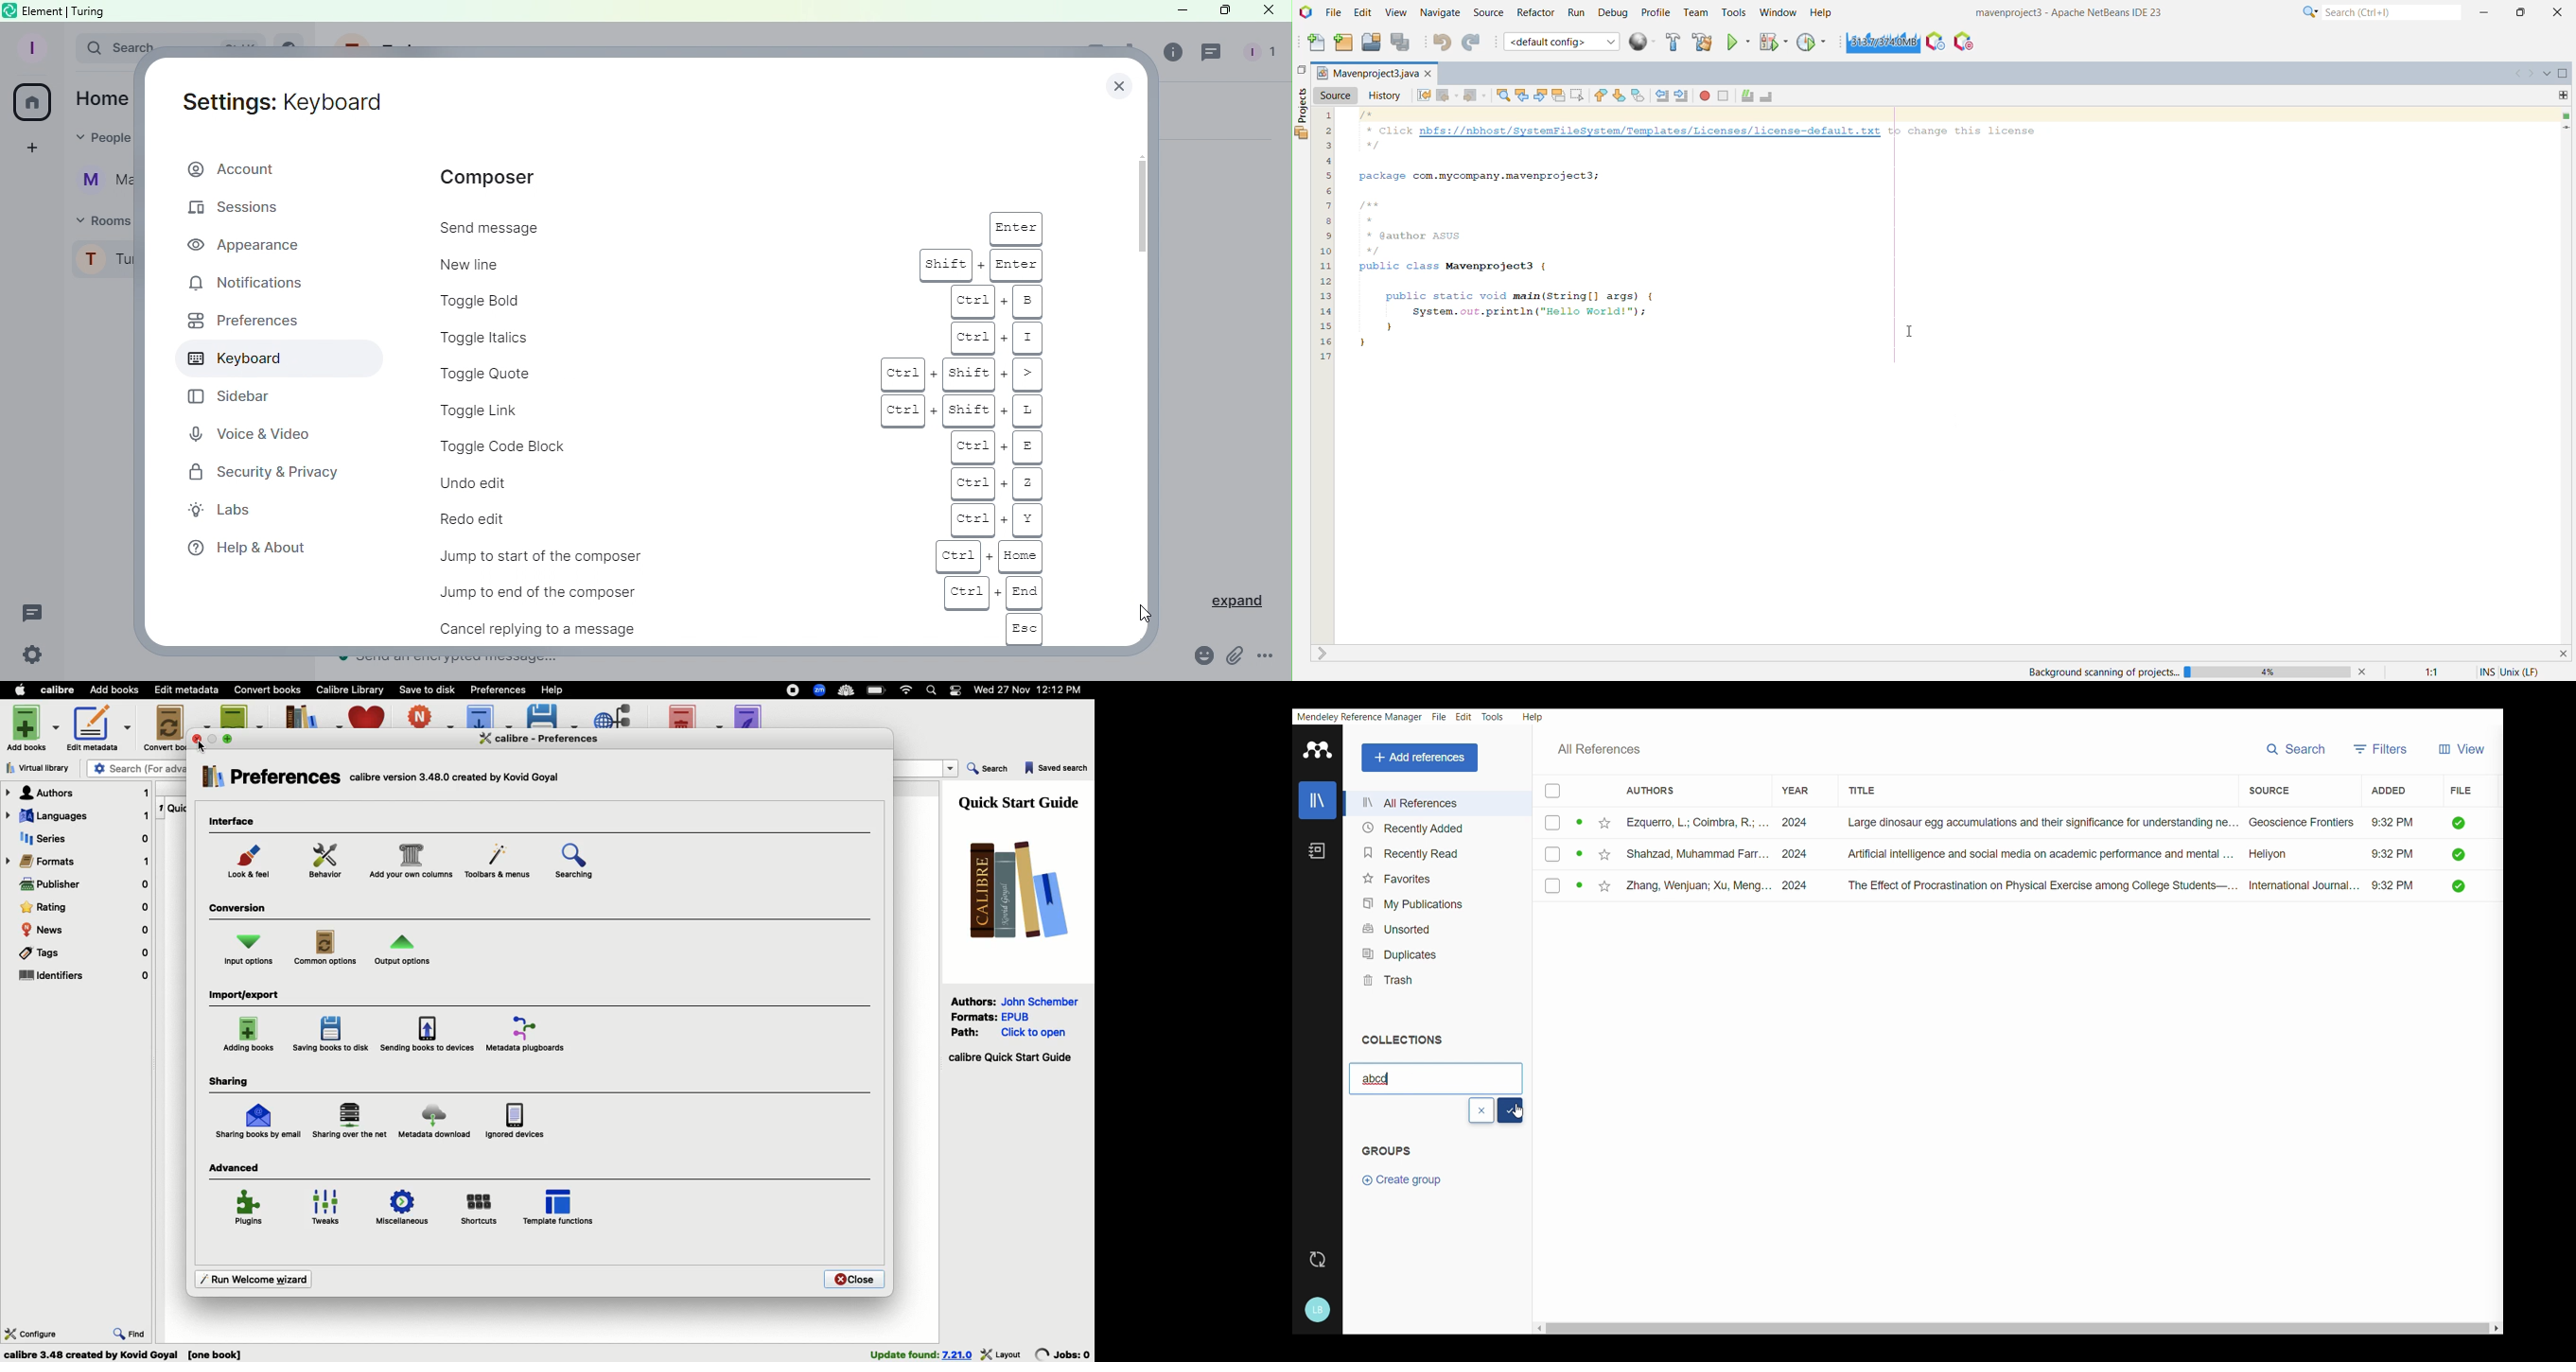 This screenshot has width=2576, height=1372. I want to click on Profile, so click(1655, 13).